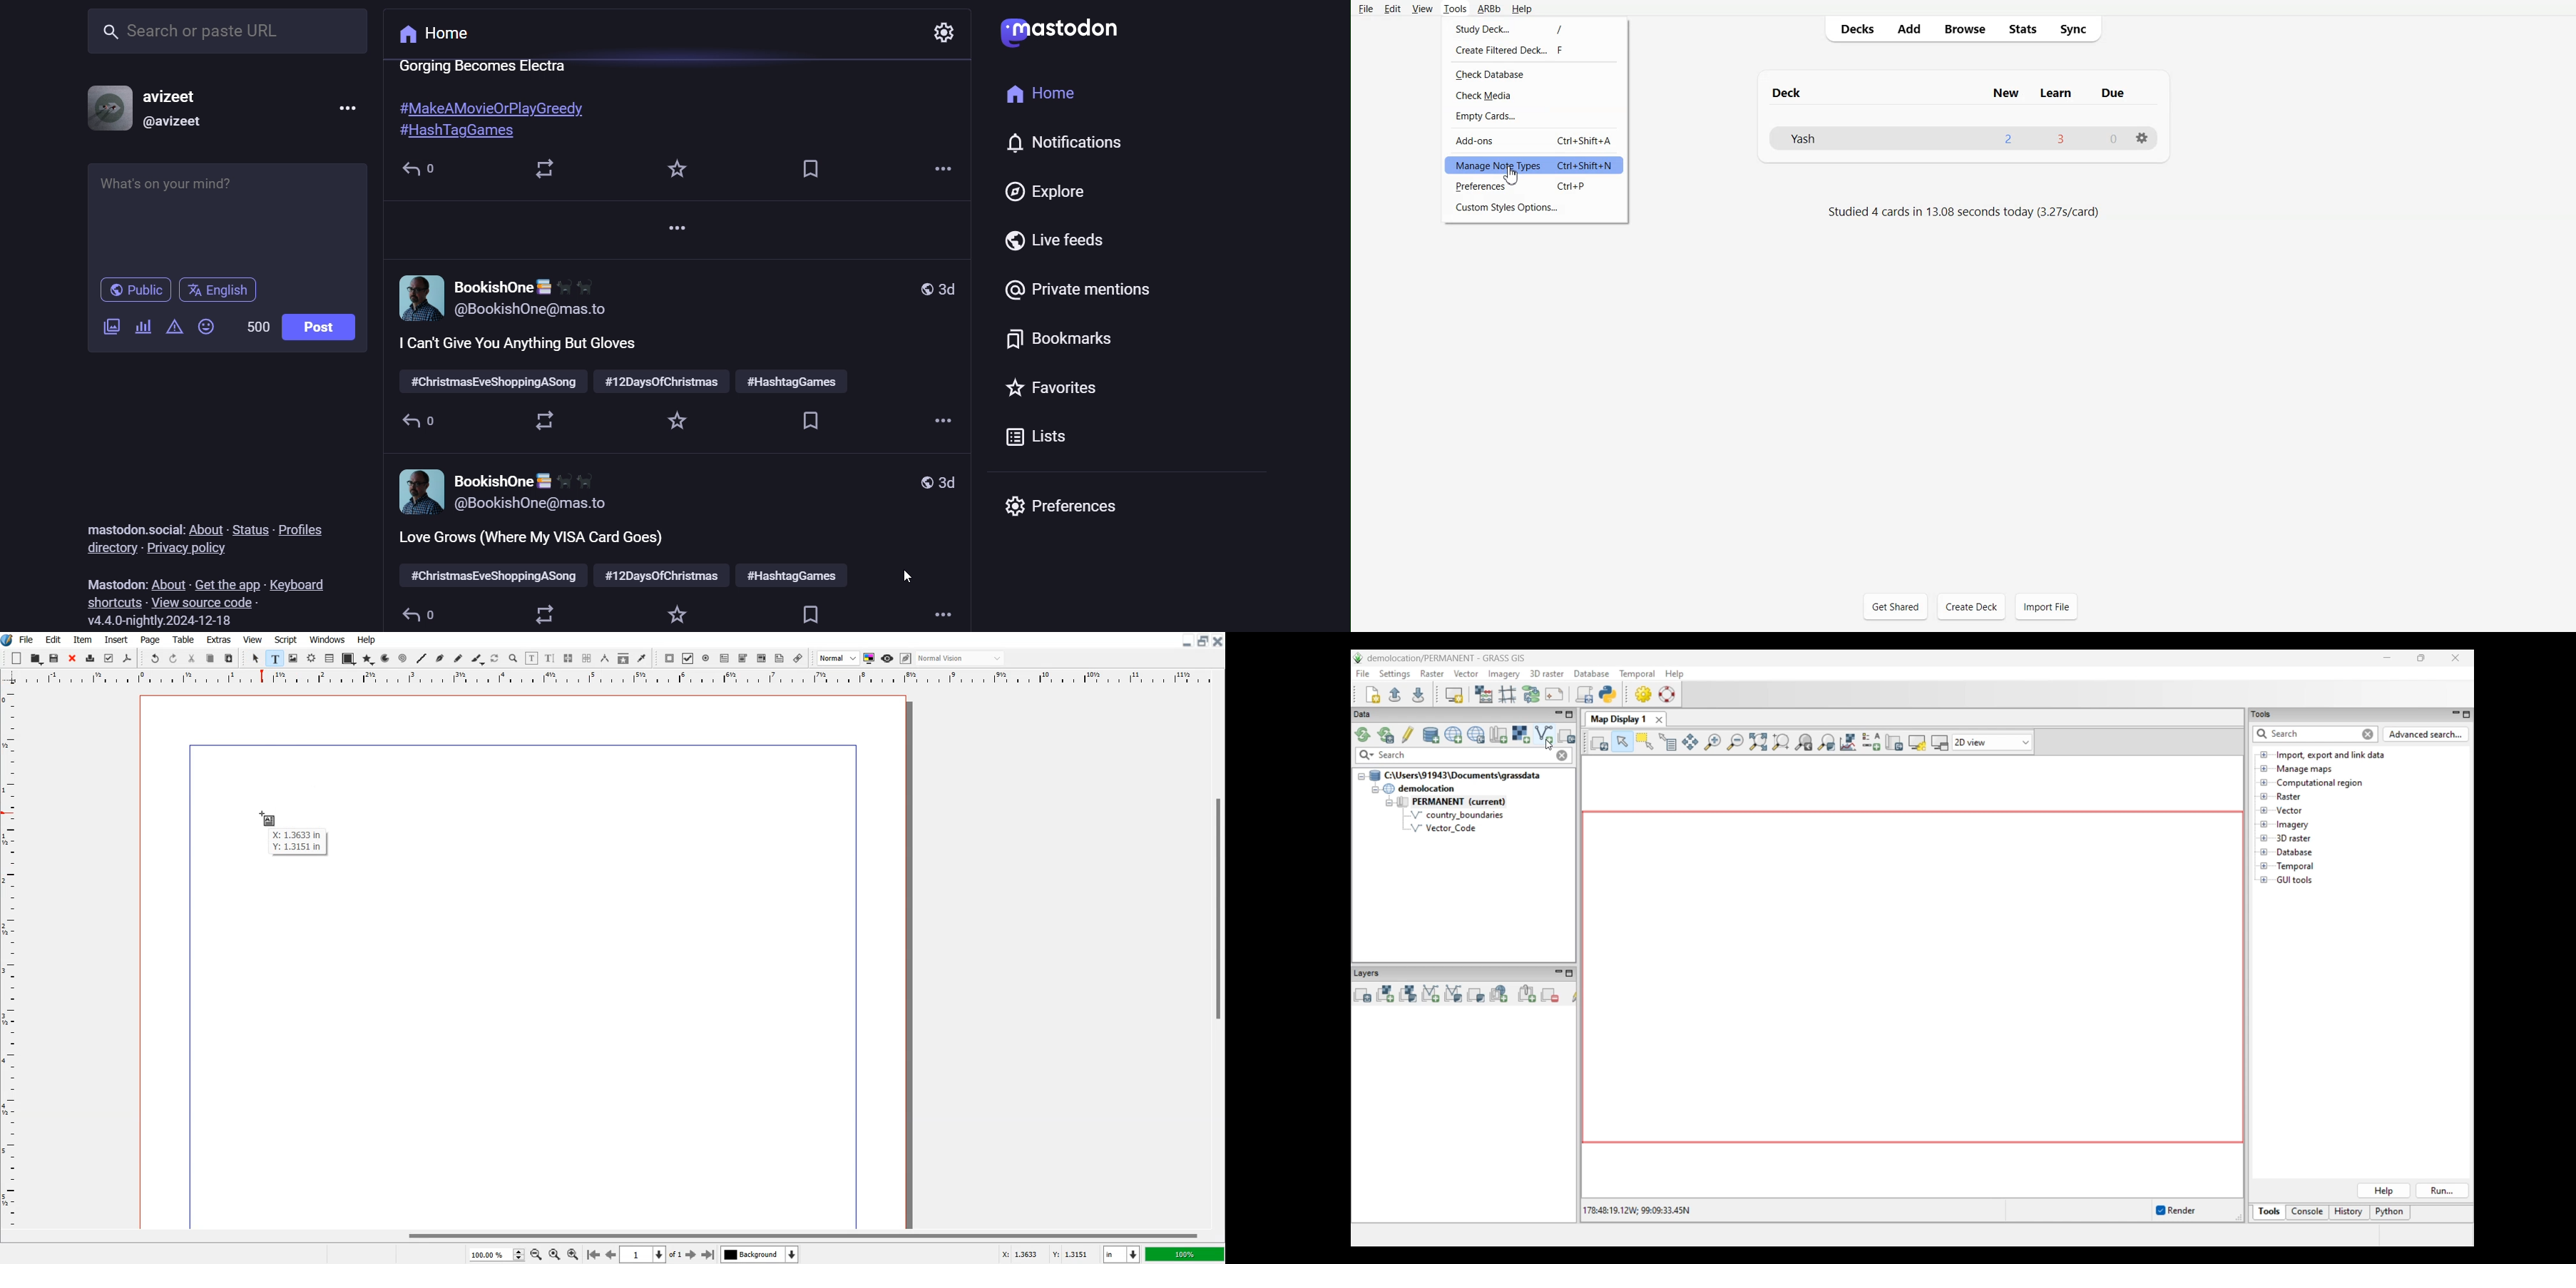 The height and width of the screenshot is (1288, 2576). What do you see at coordinates (2020, 29) in the screenshot?
I see `Stats` at bounding box center [2020, 29].